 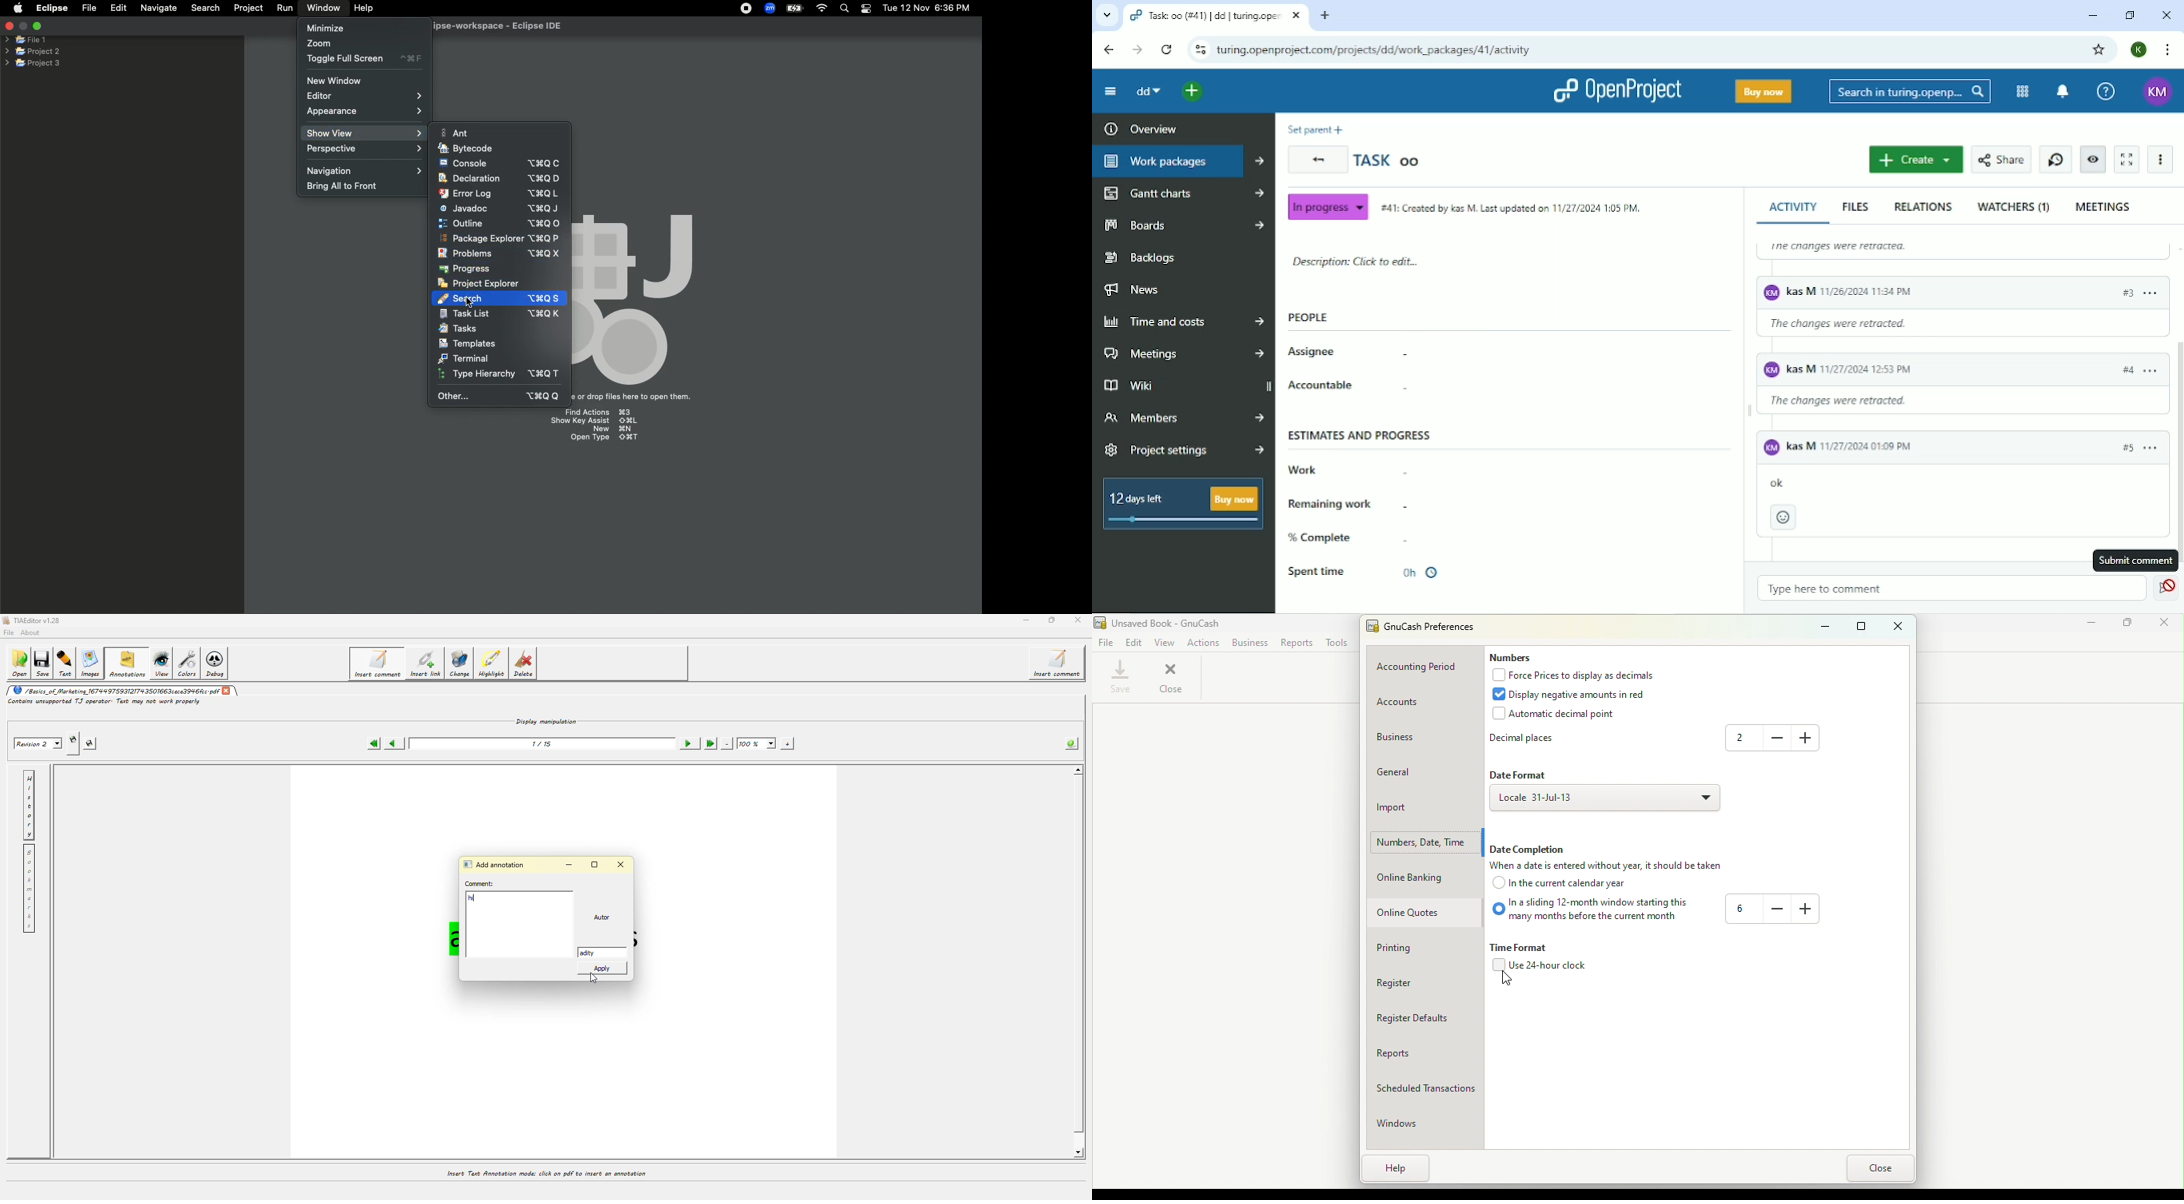 I want to click on Submit comment, so click(x=2134, y=560).